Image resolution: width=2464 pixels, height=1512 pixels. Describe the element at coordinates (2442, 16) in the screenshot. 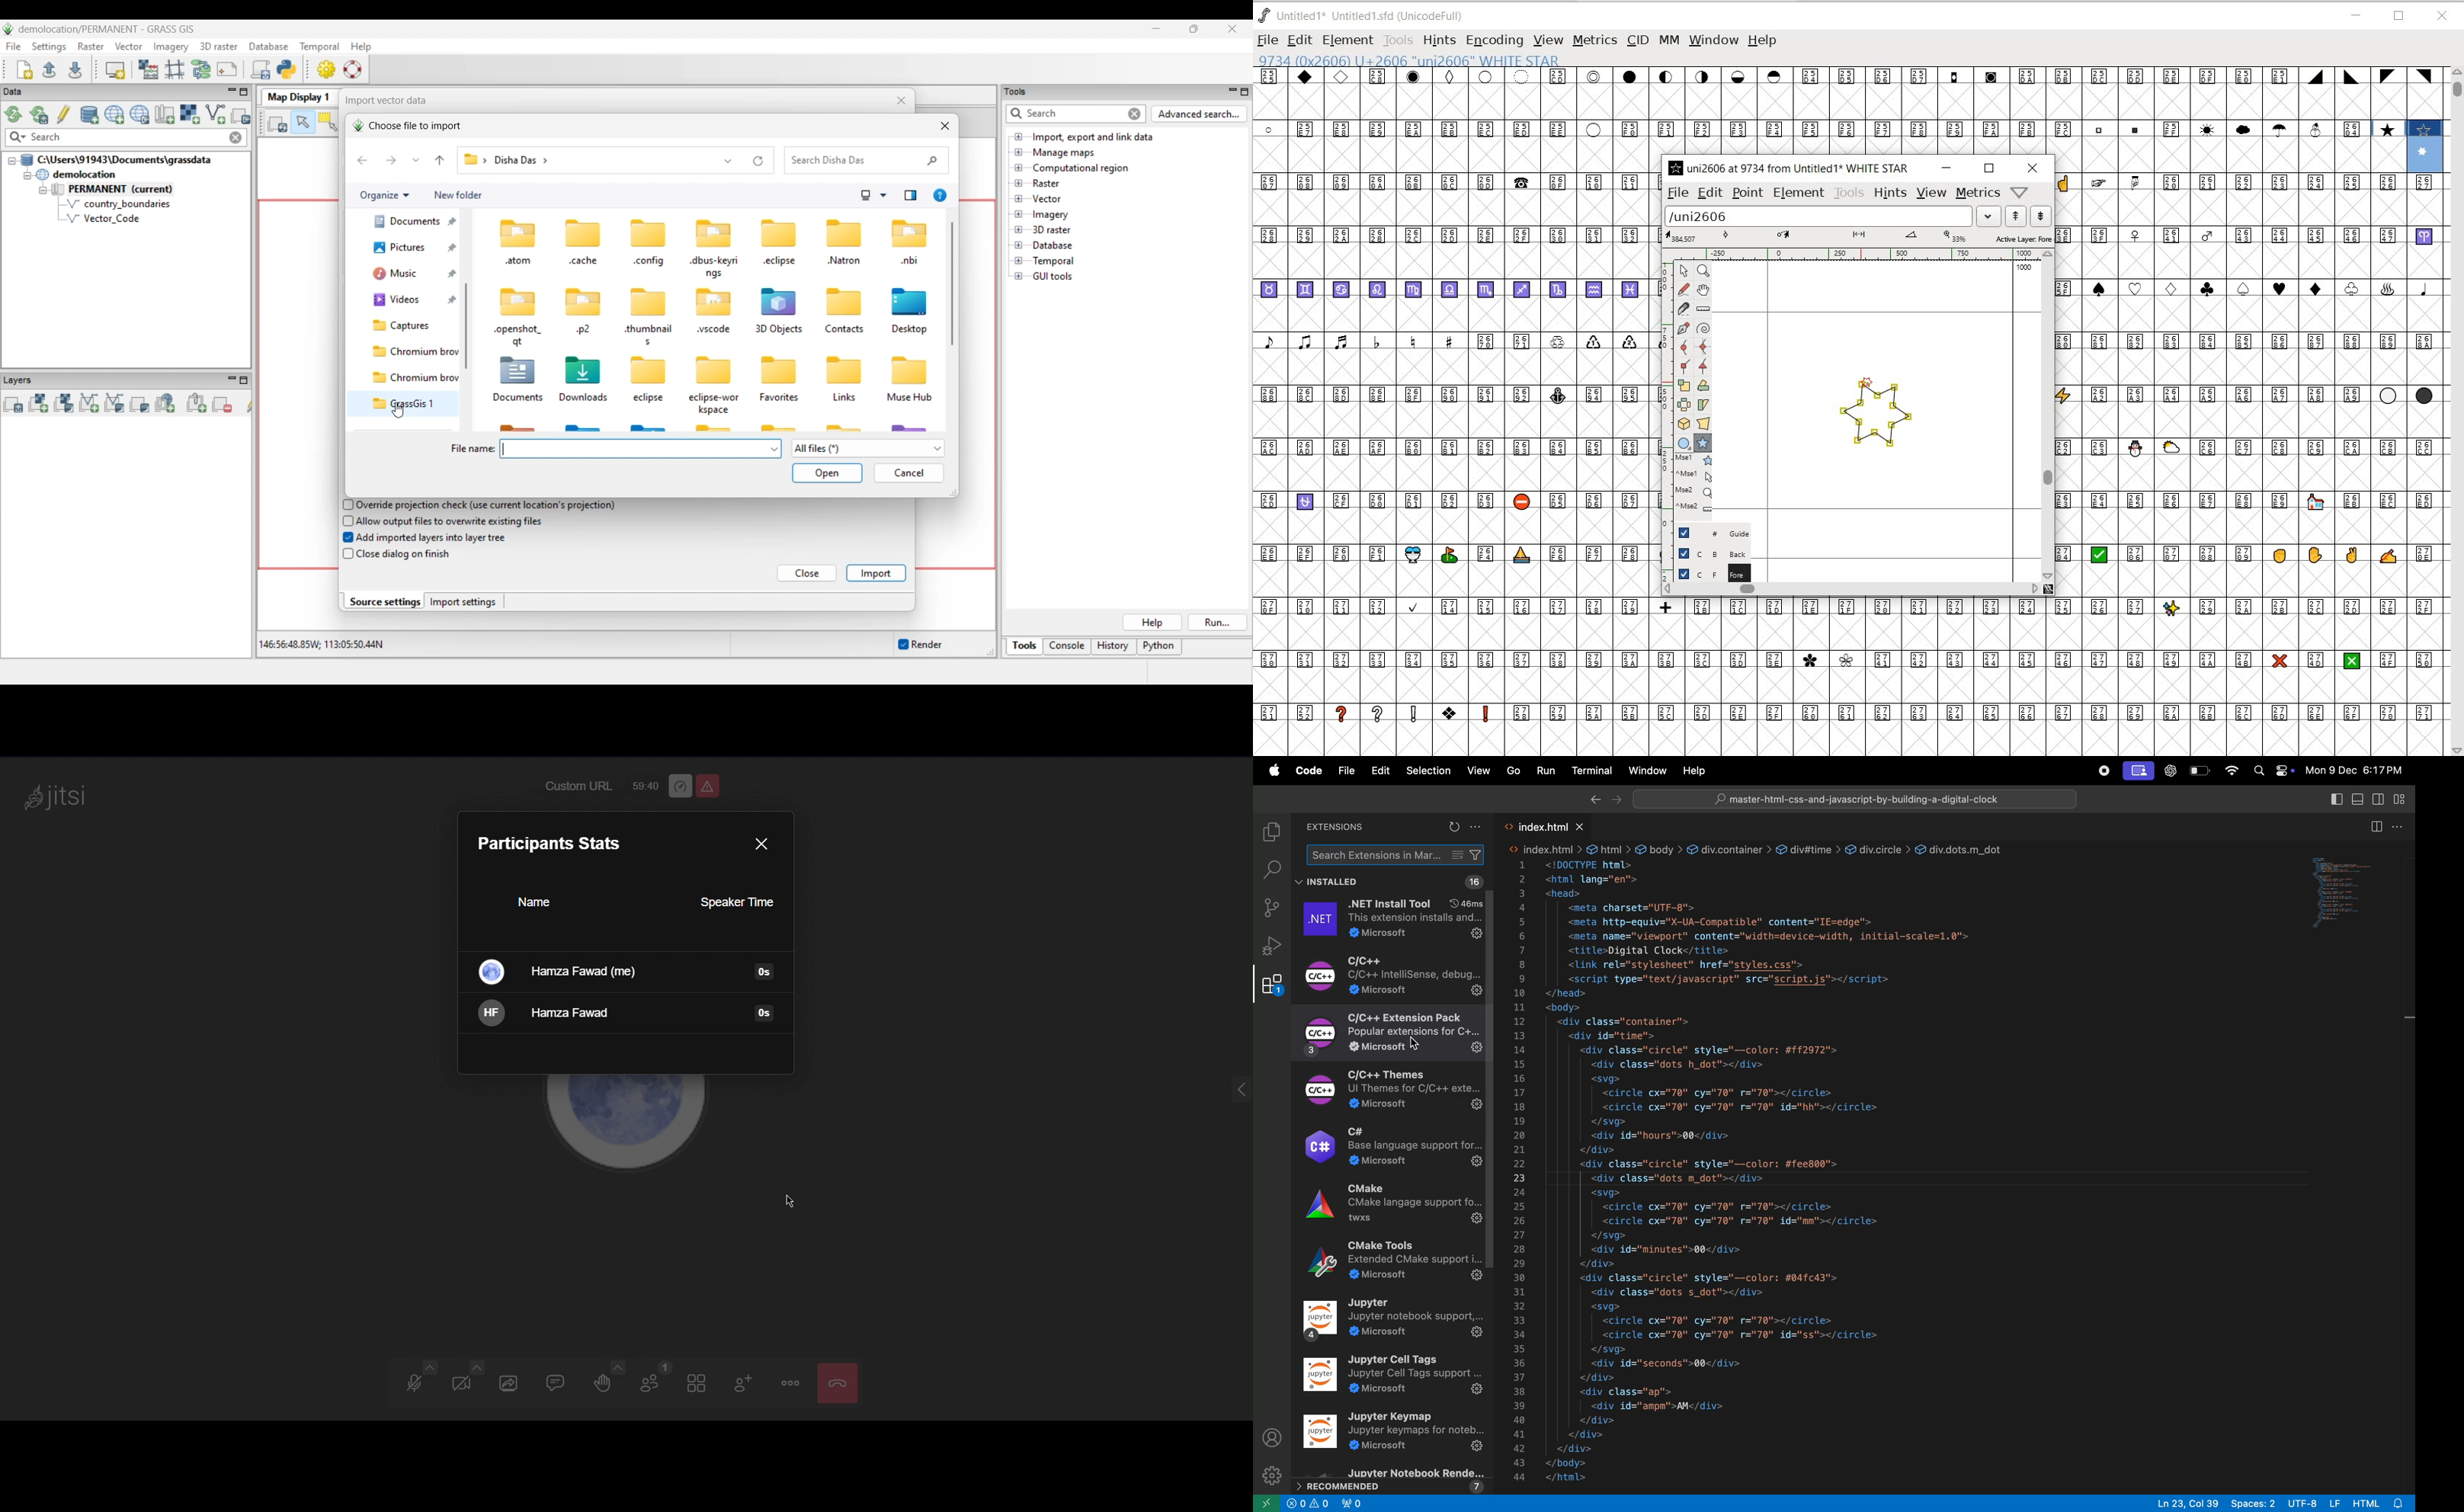

I see `CLOSE` at that location.